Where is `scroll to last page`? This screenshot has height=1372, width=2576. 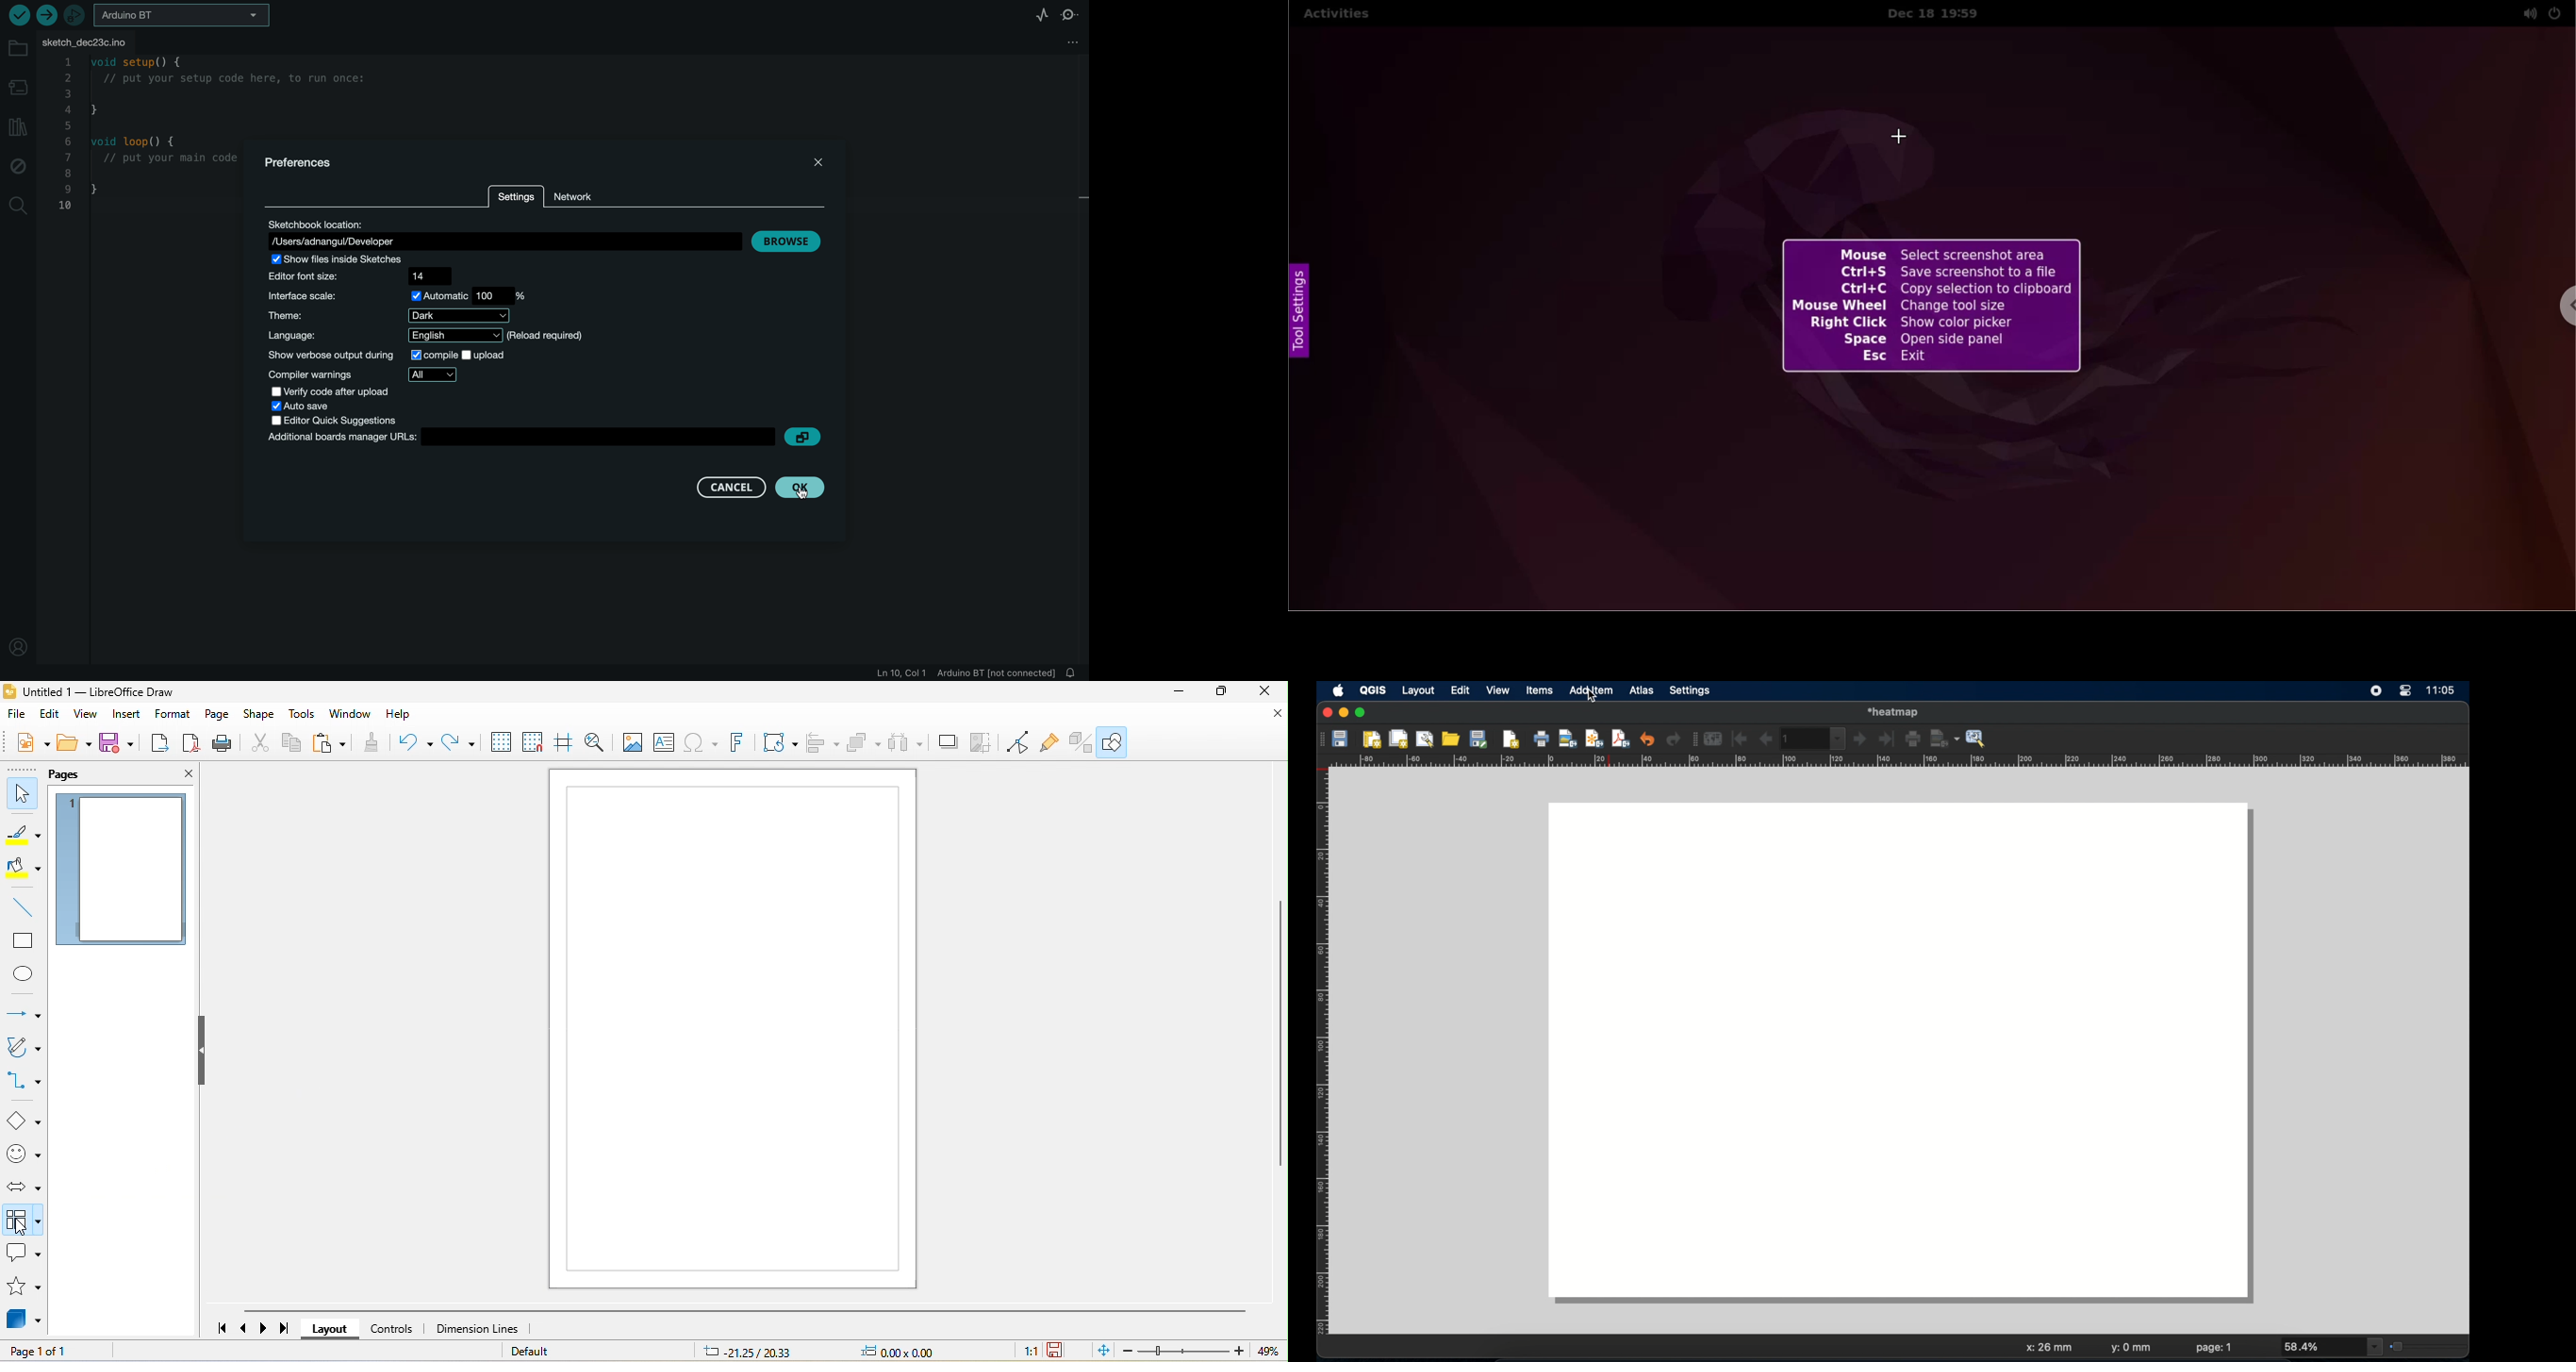 scroll to last page is located at coordinates (284, 1329).